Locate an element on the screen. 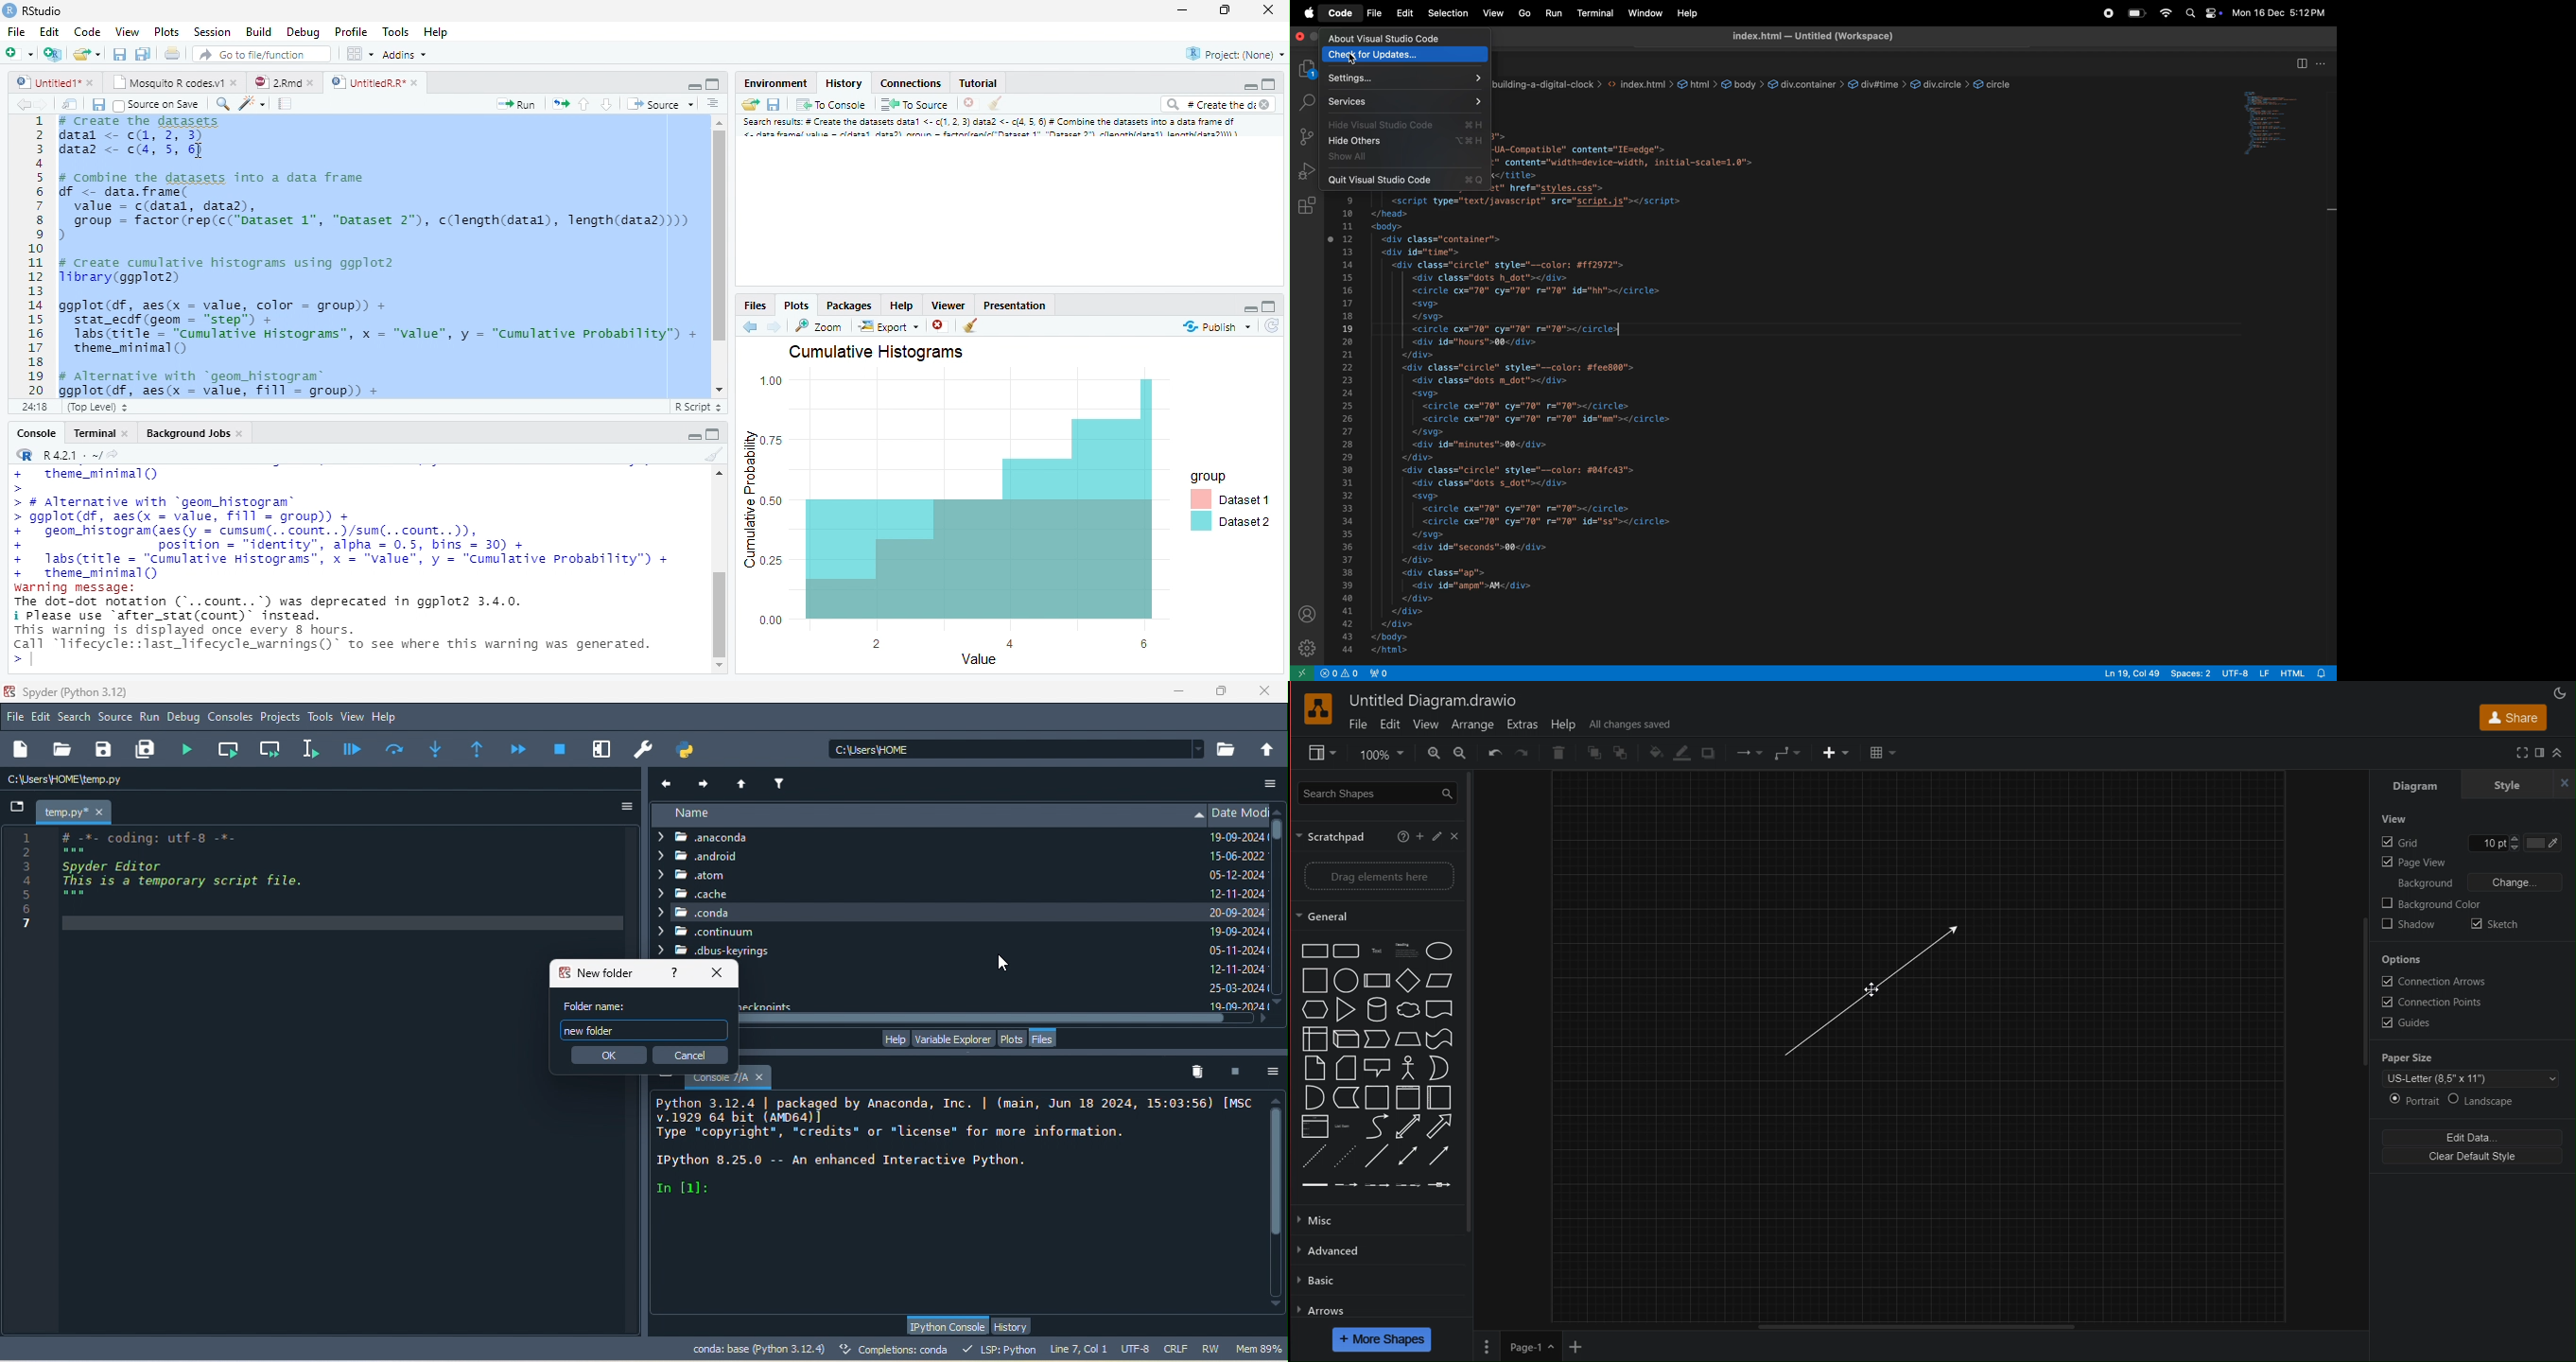  Top level is located at coordinates (99, 405).